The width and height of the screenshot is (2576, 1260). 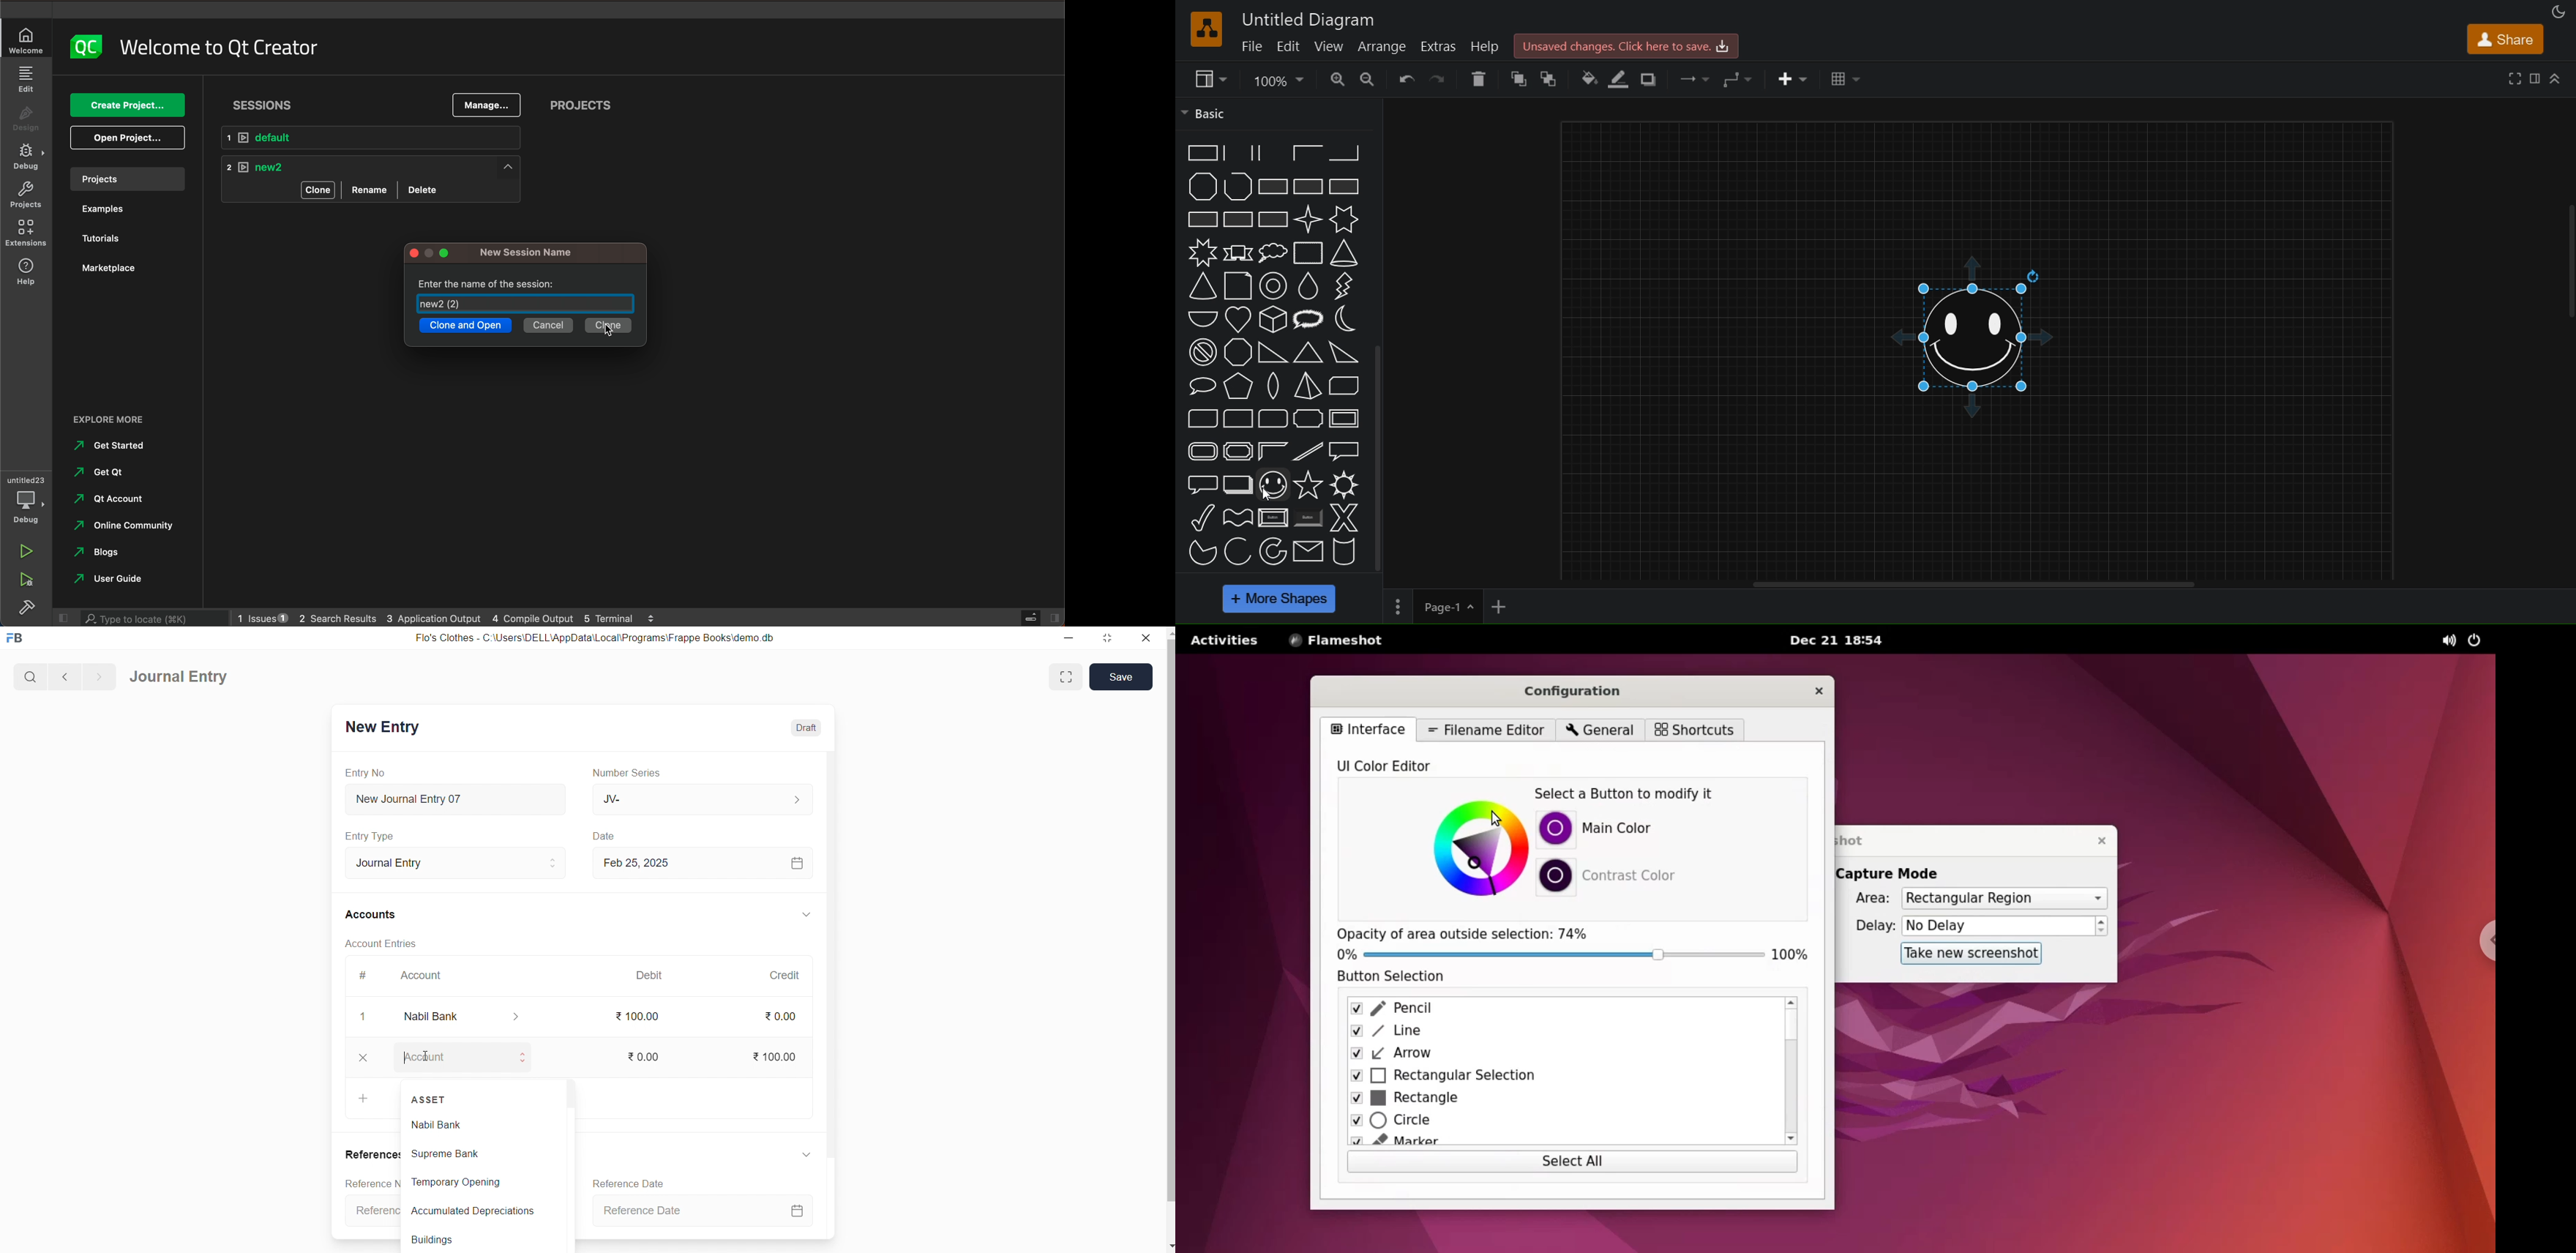 I want to click on basic, so click(x=1207, y=112).